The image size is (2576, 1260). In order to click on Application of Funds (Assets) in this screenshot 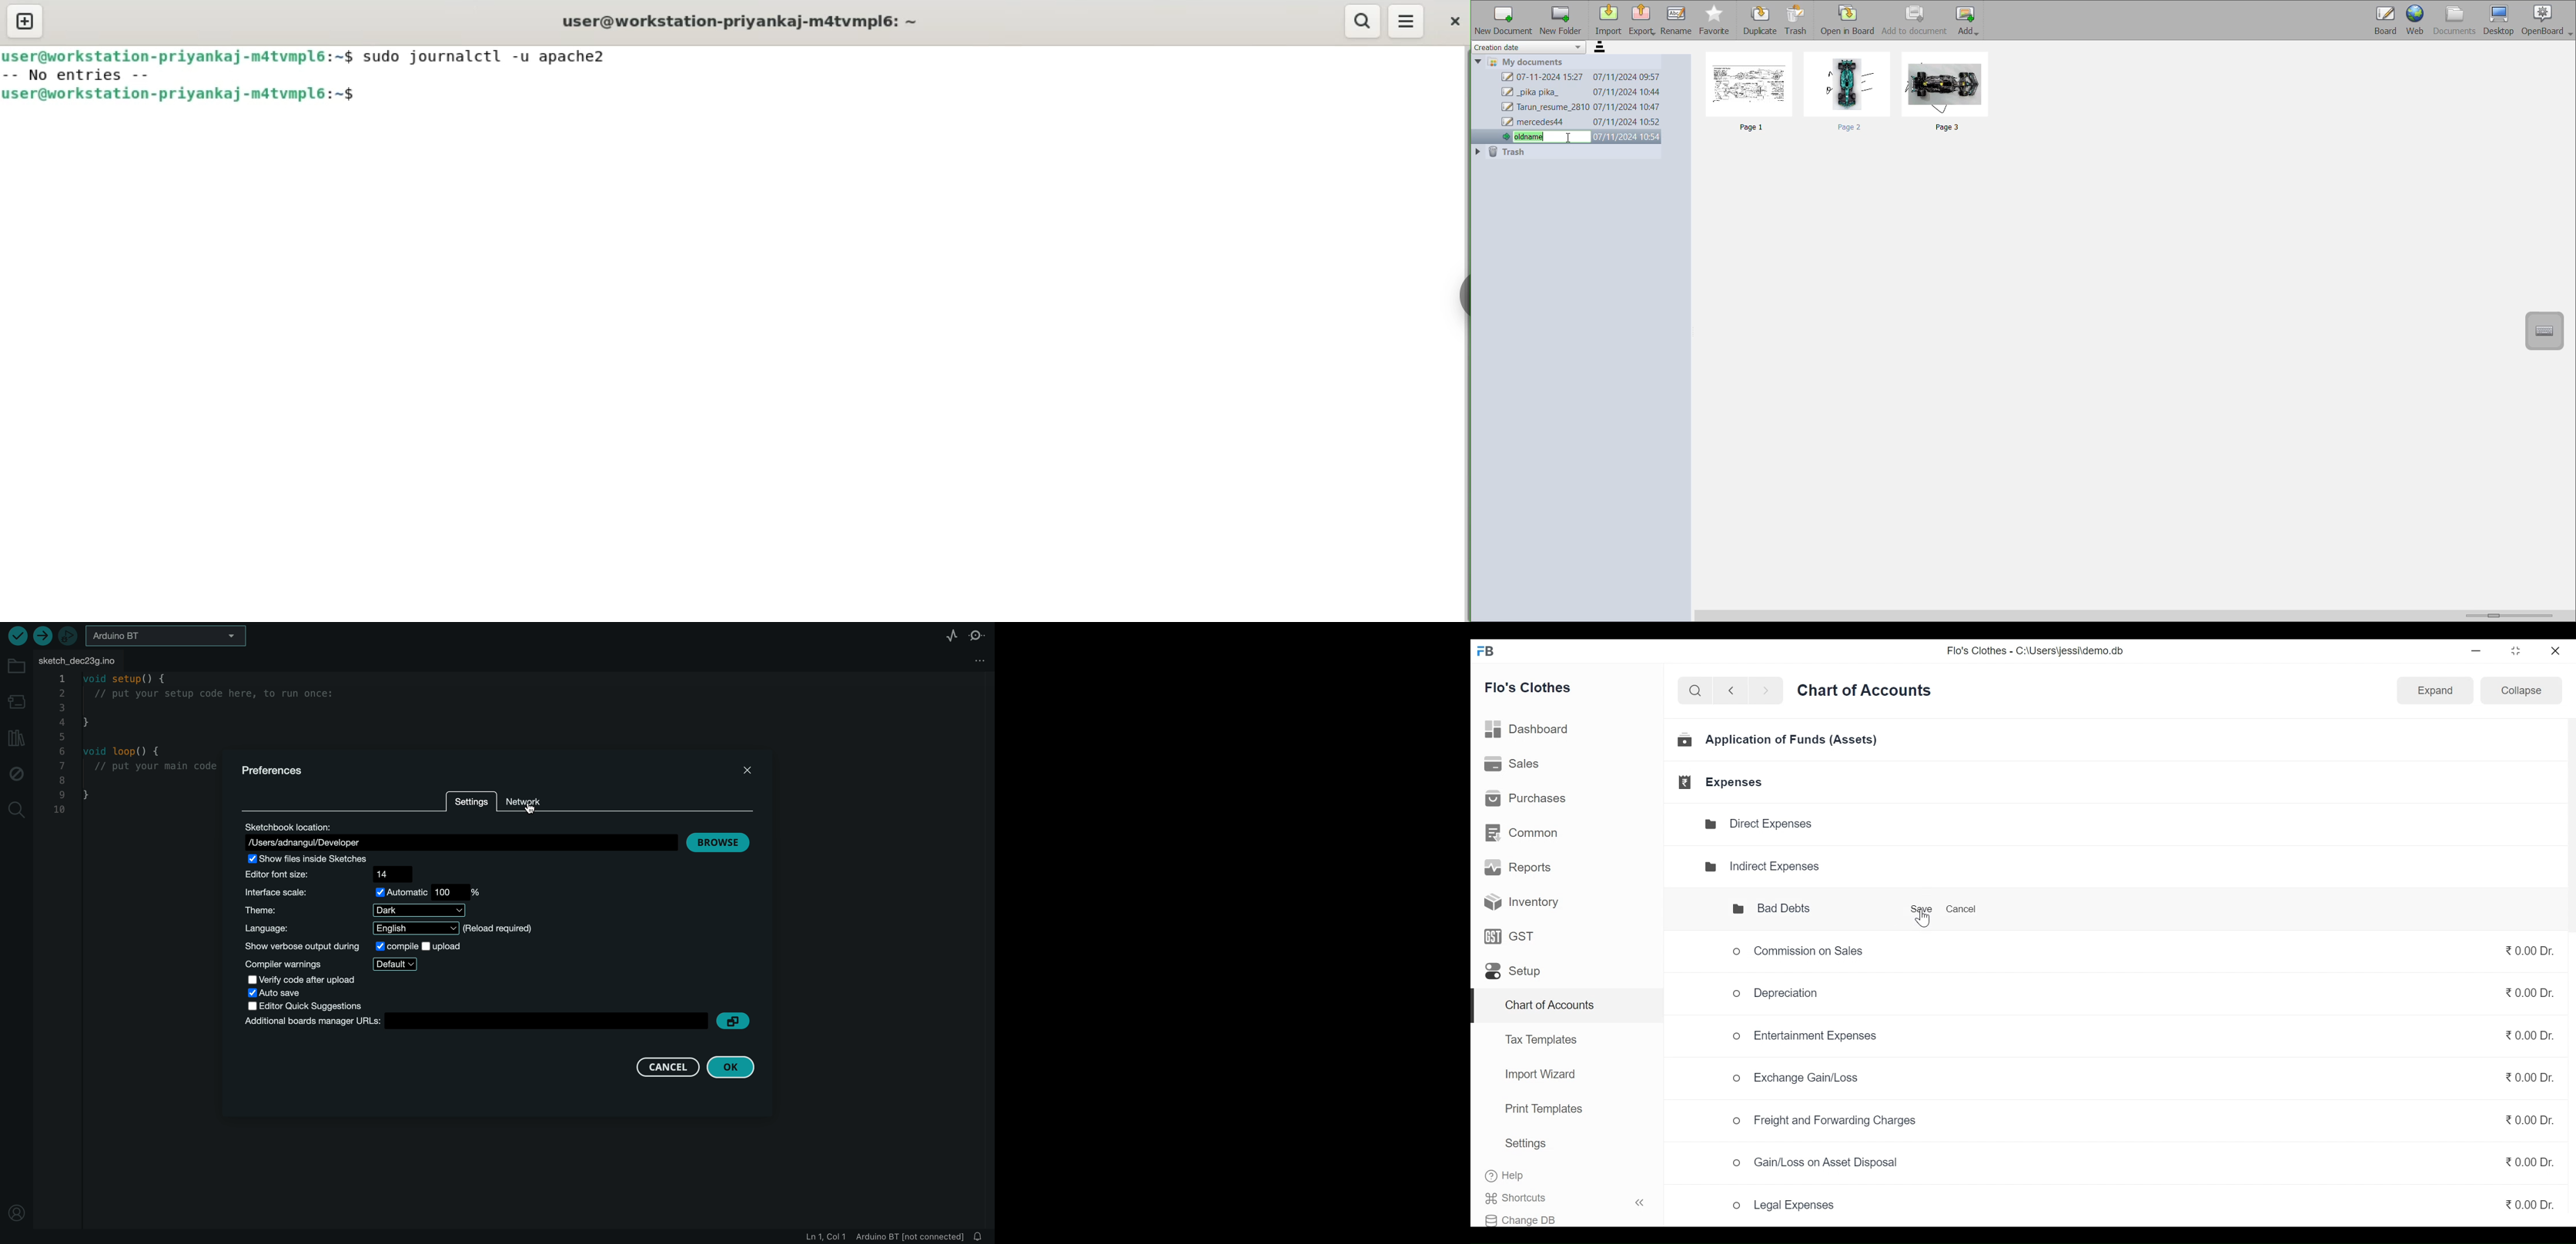, I will do `click(1779, 742)`.